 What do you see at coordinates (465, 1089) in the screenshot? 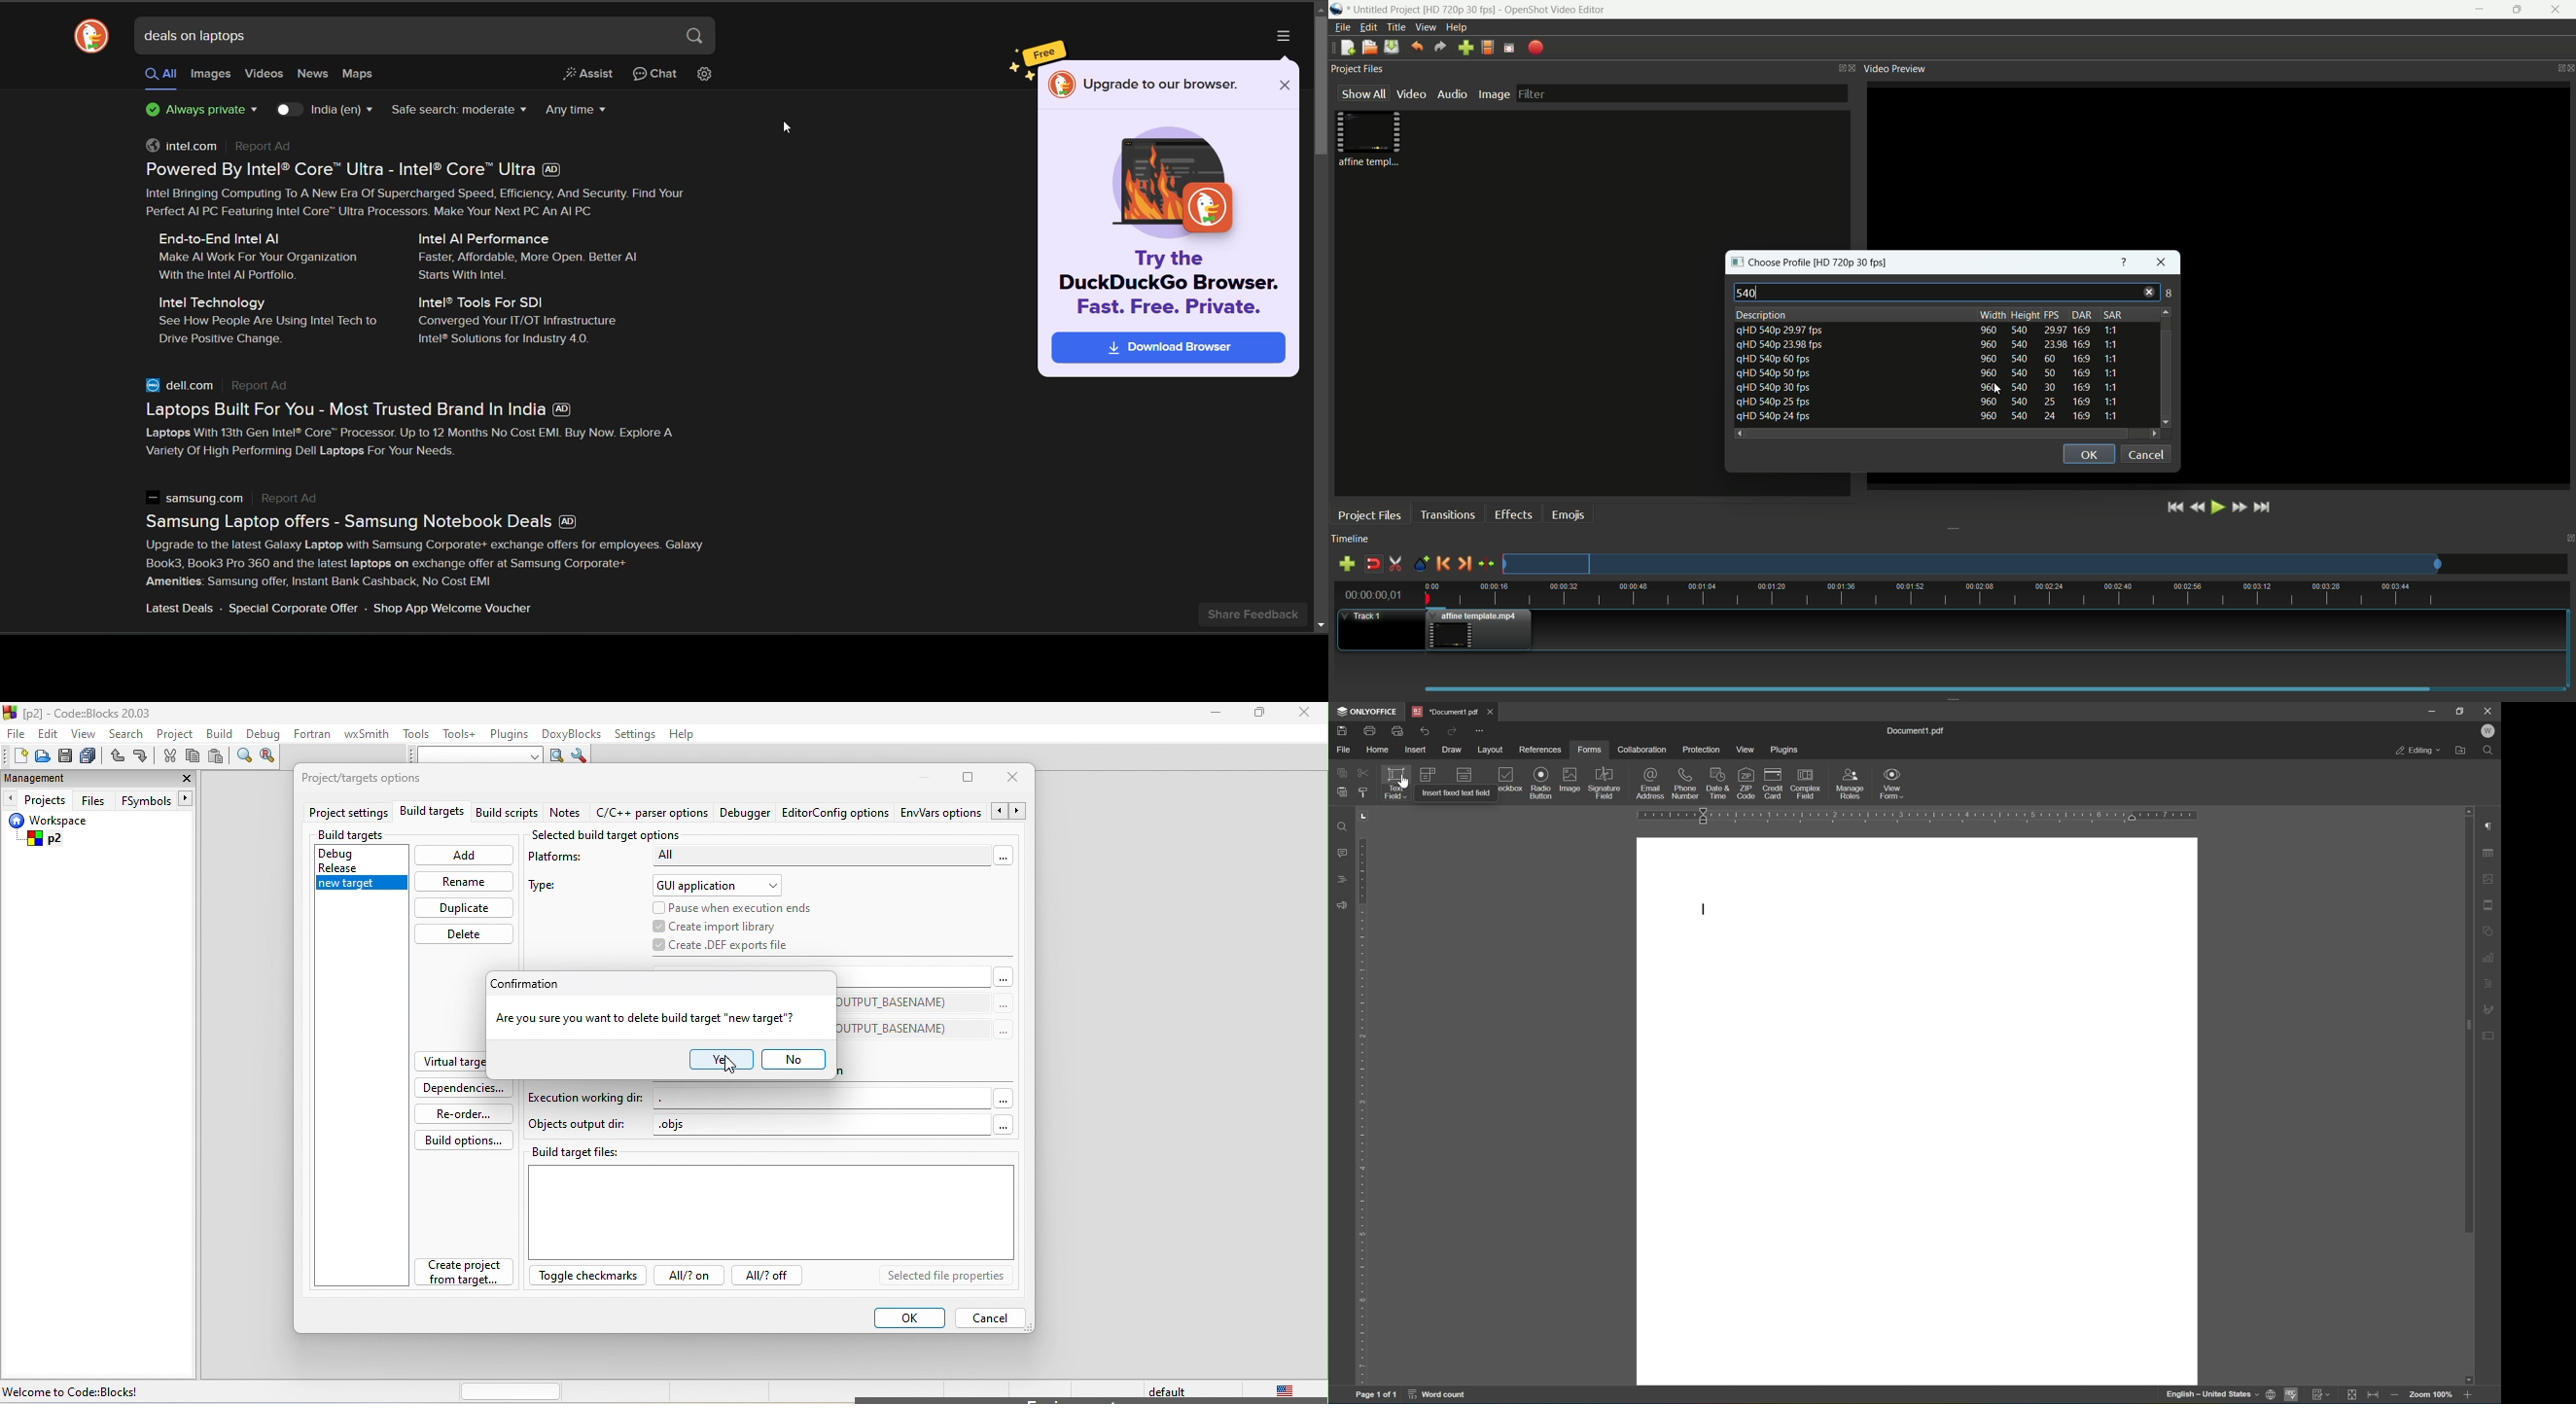
I see `dependencies` at bounding box center [465, 1089].